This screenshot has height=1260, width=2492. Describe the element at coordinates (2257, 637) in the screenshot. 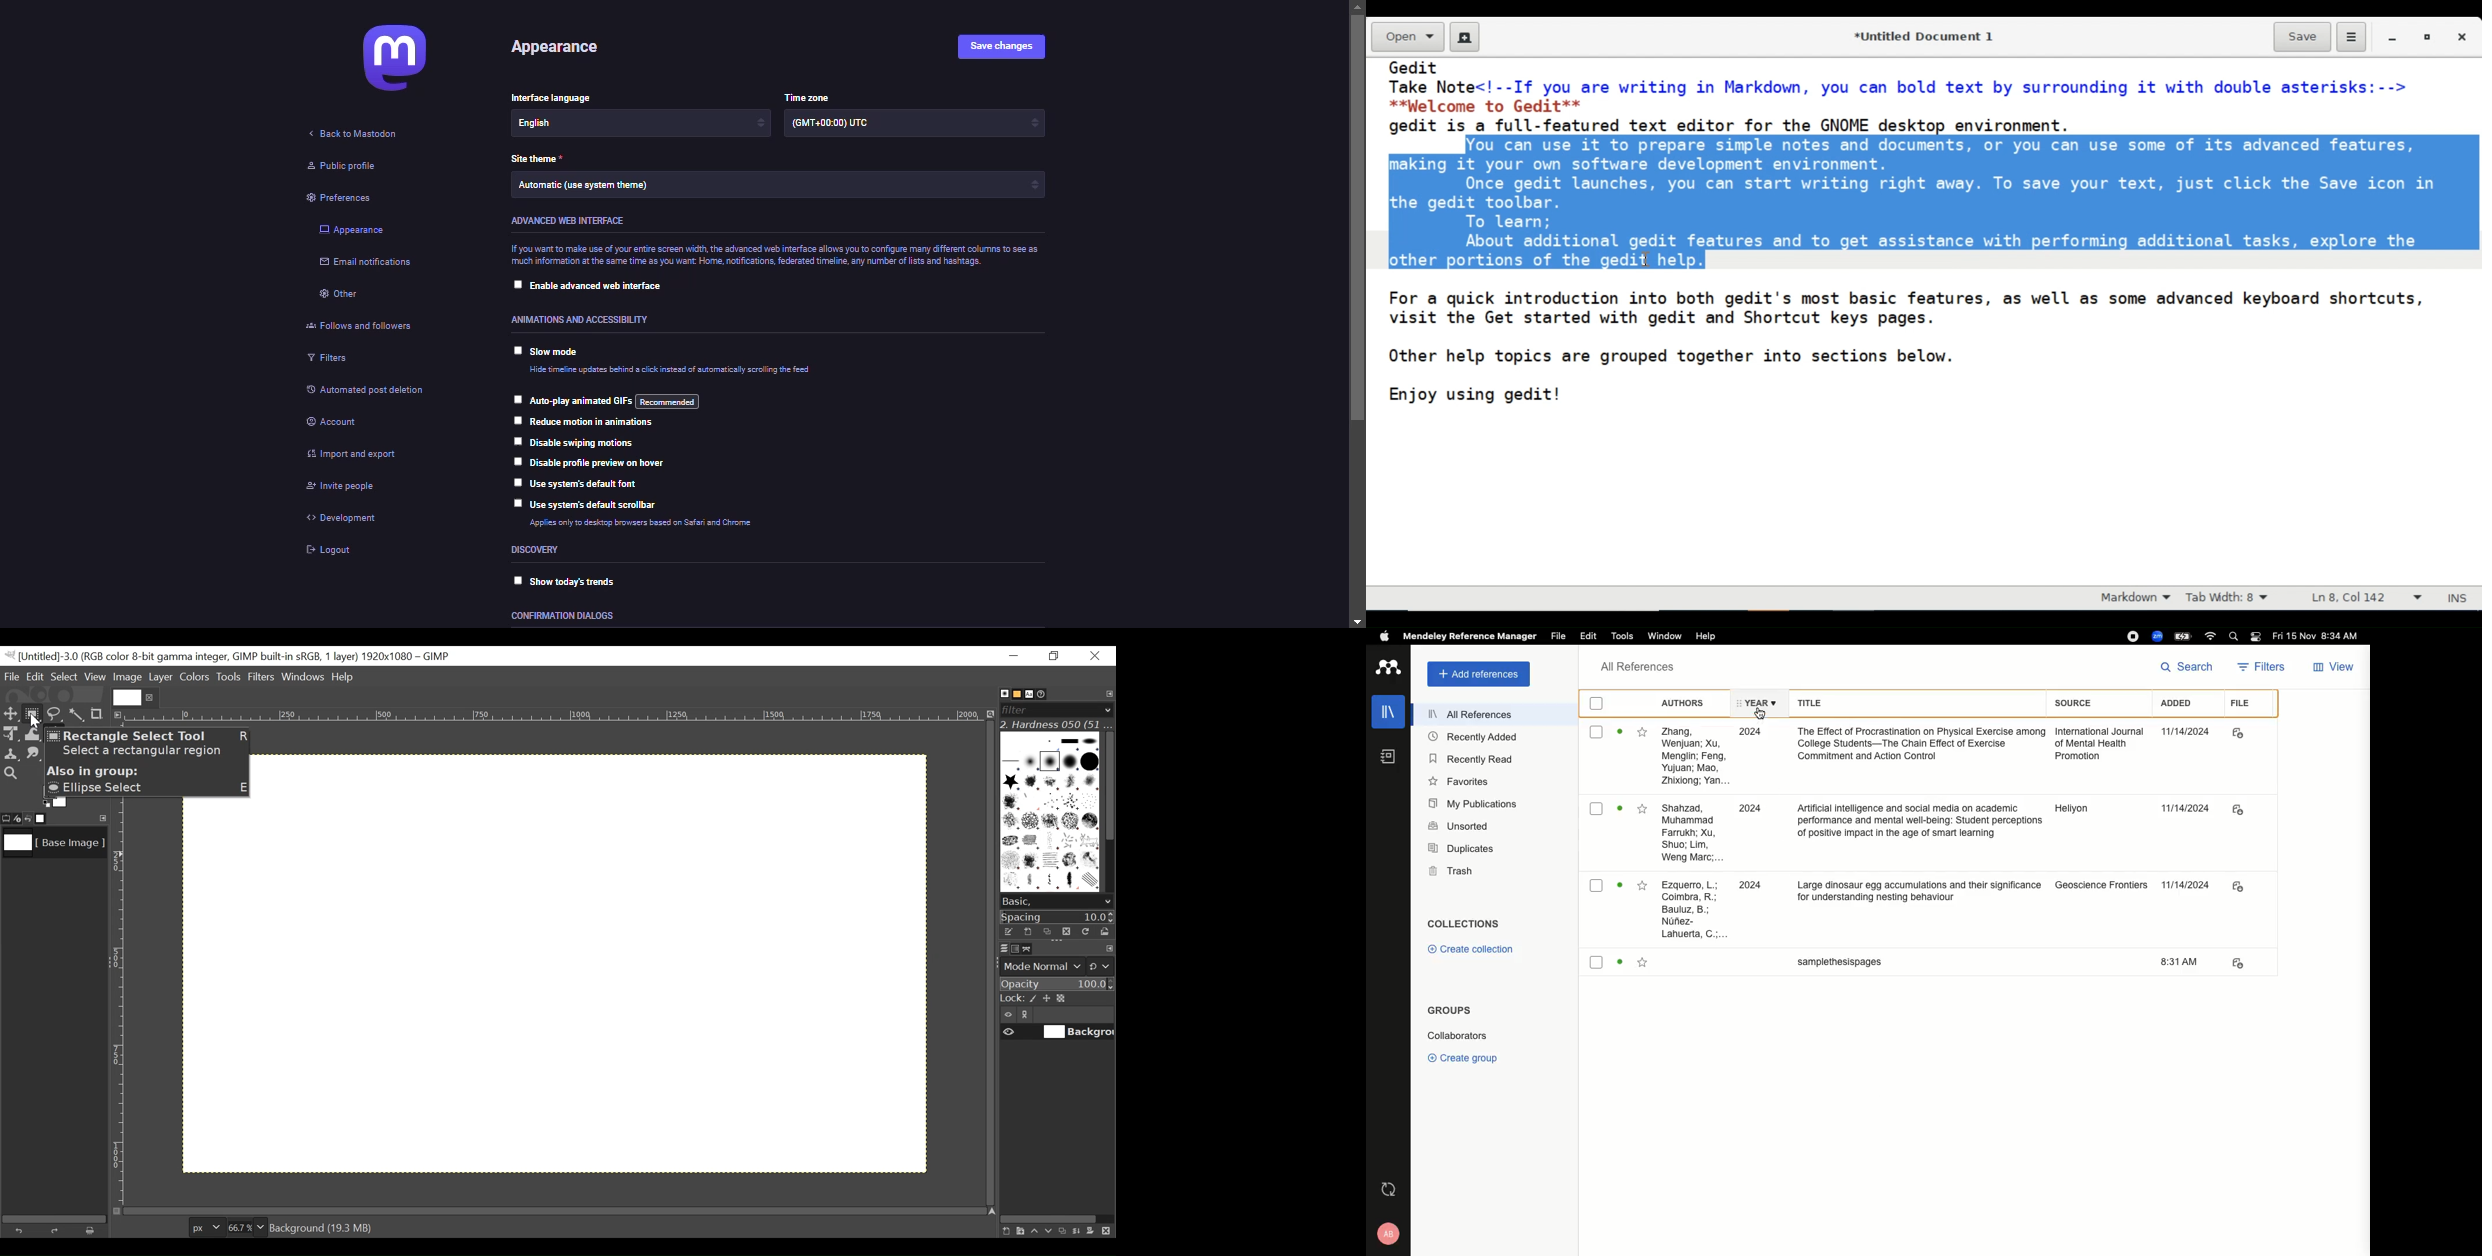

I see `Notification` at that location.